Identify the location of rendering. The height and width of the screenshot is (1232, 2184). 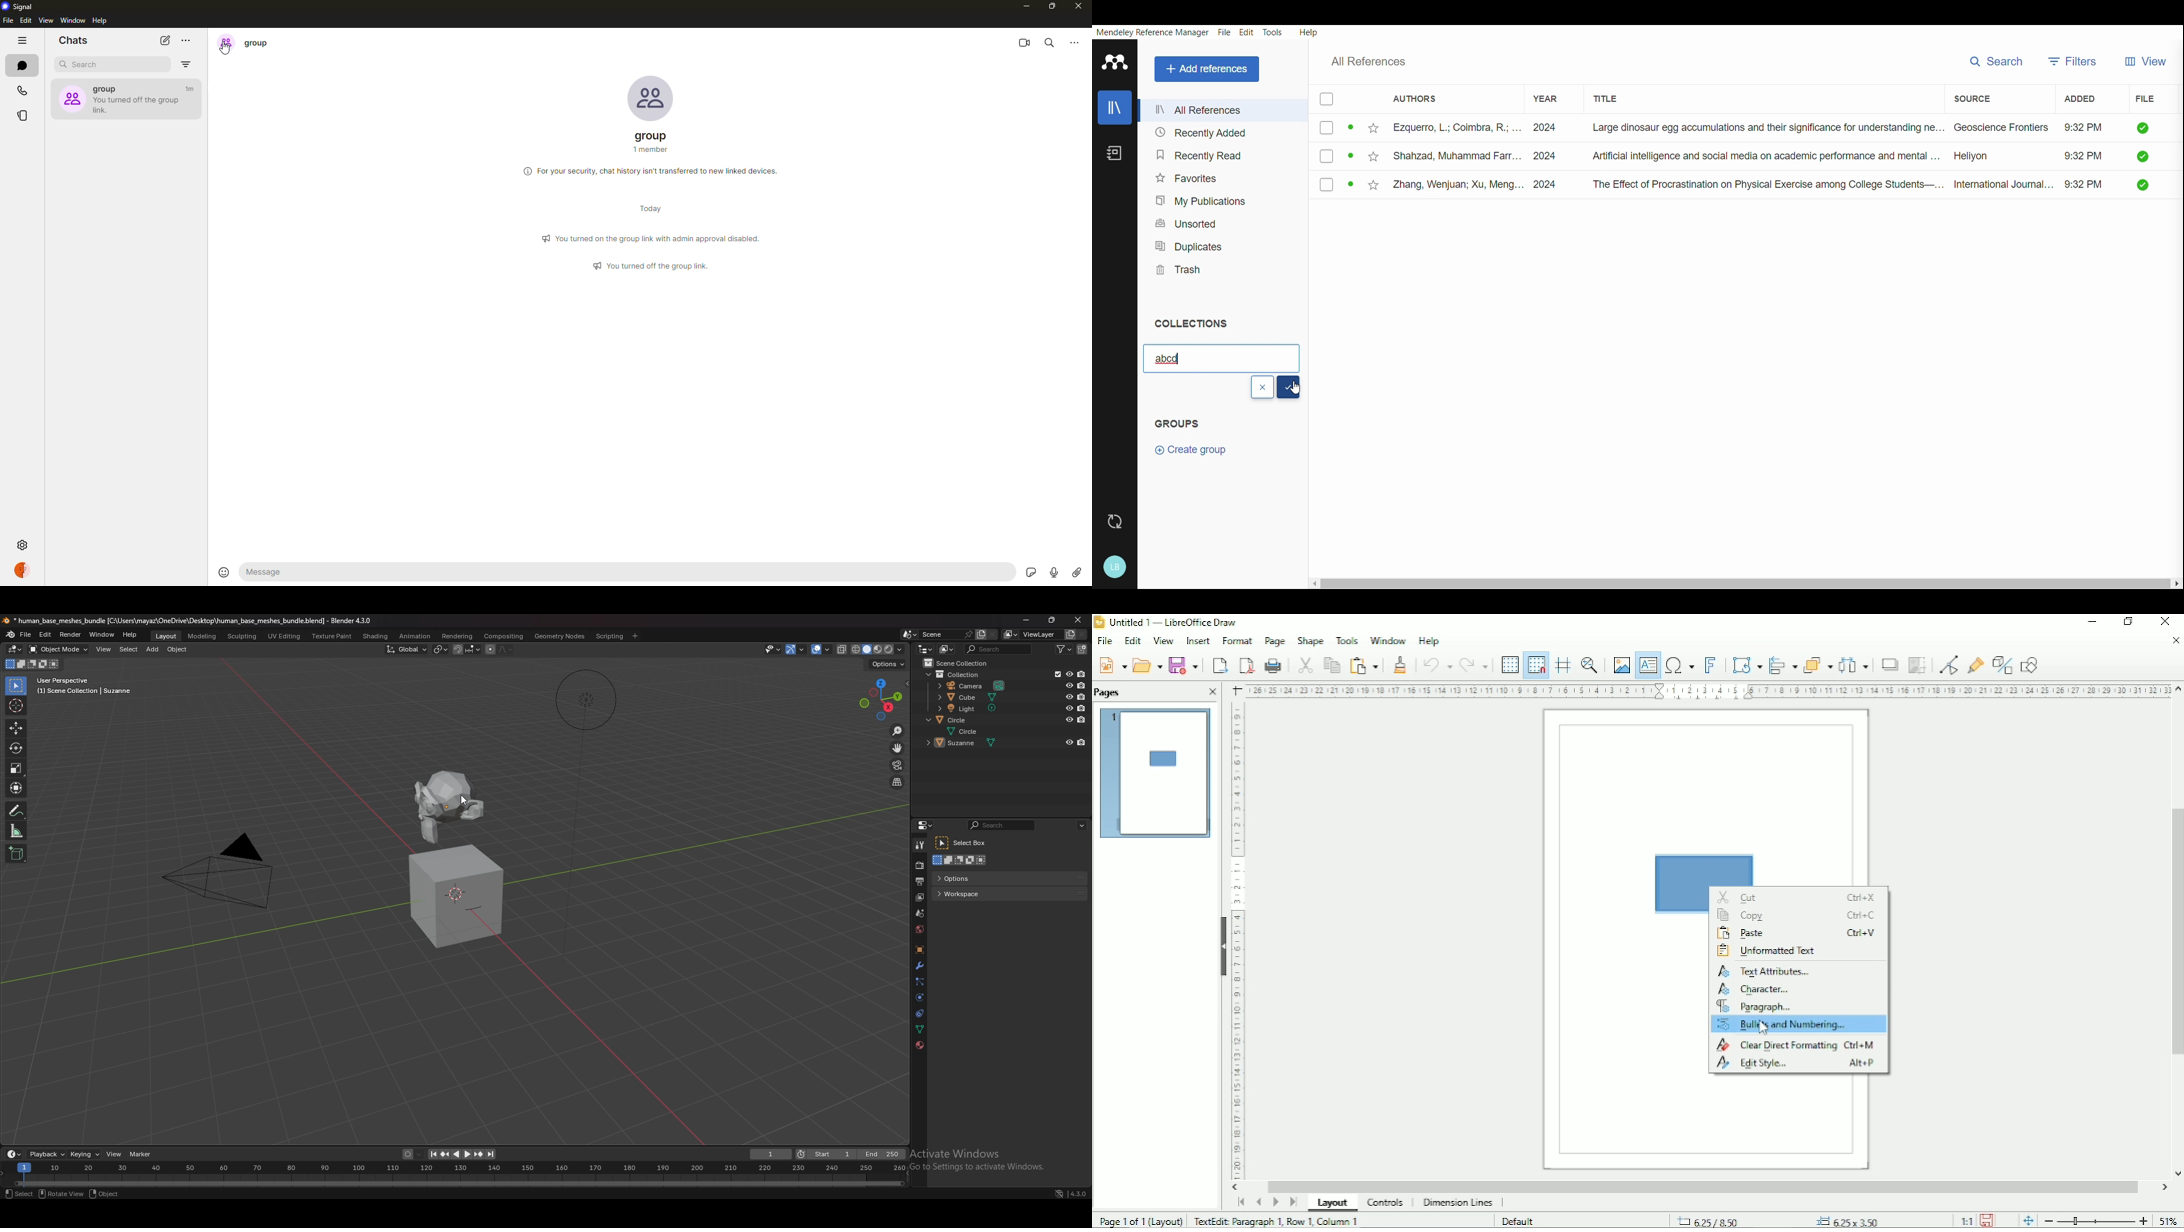
(458, 636).